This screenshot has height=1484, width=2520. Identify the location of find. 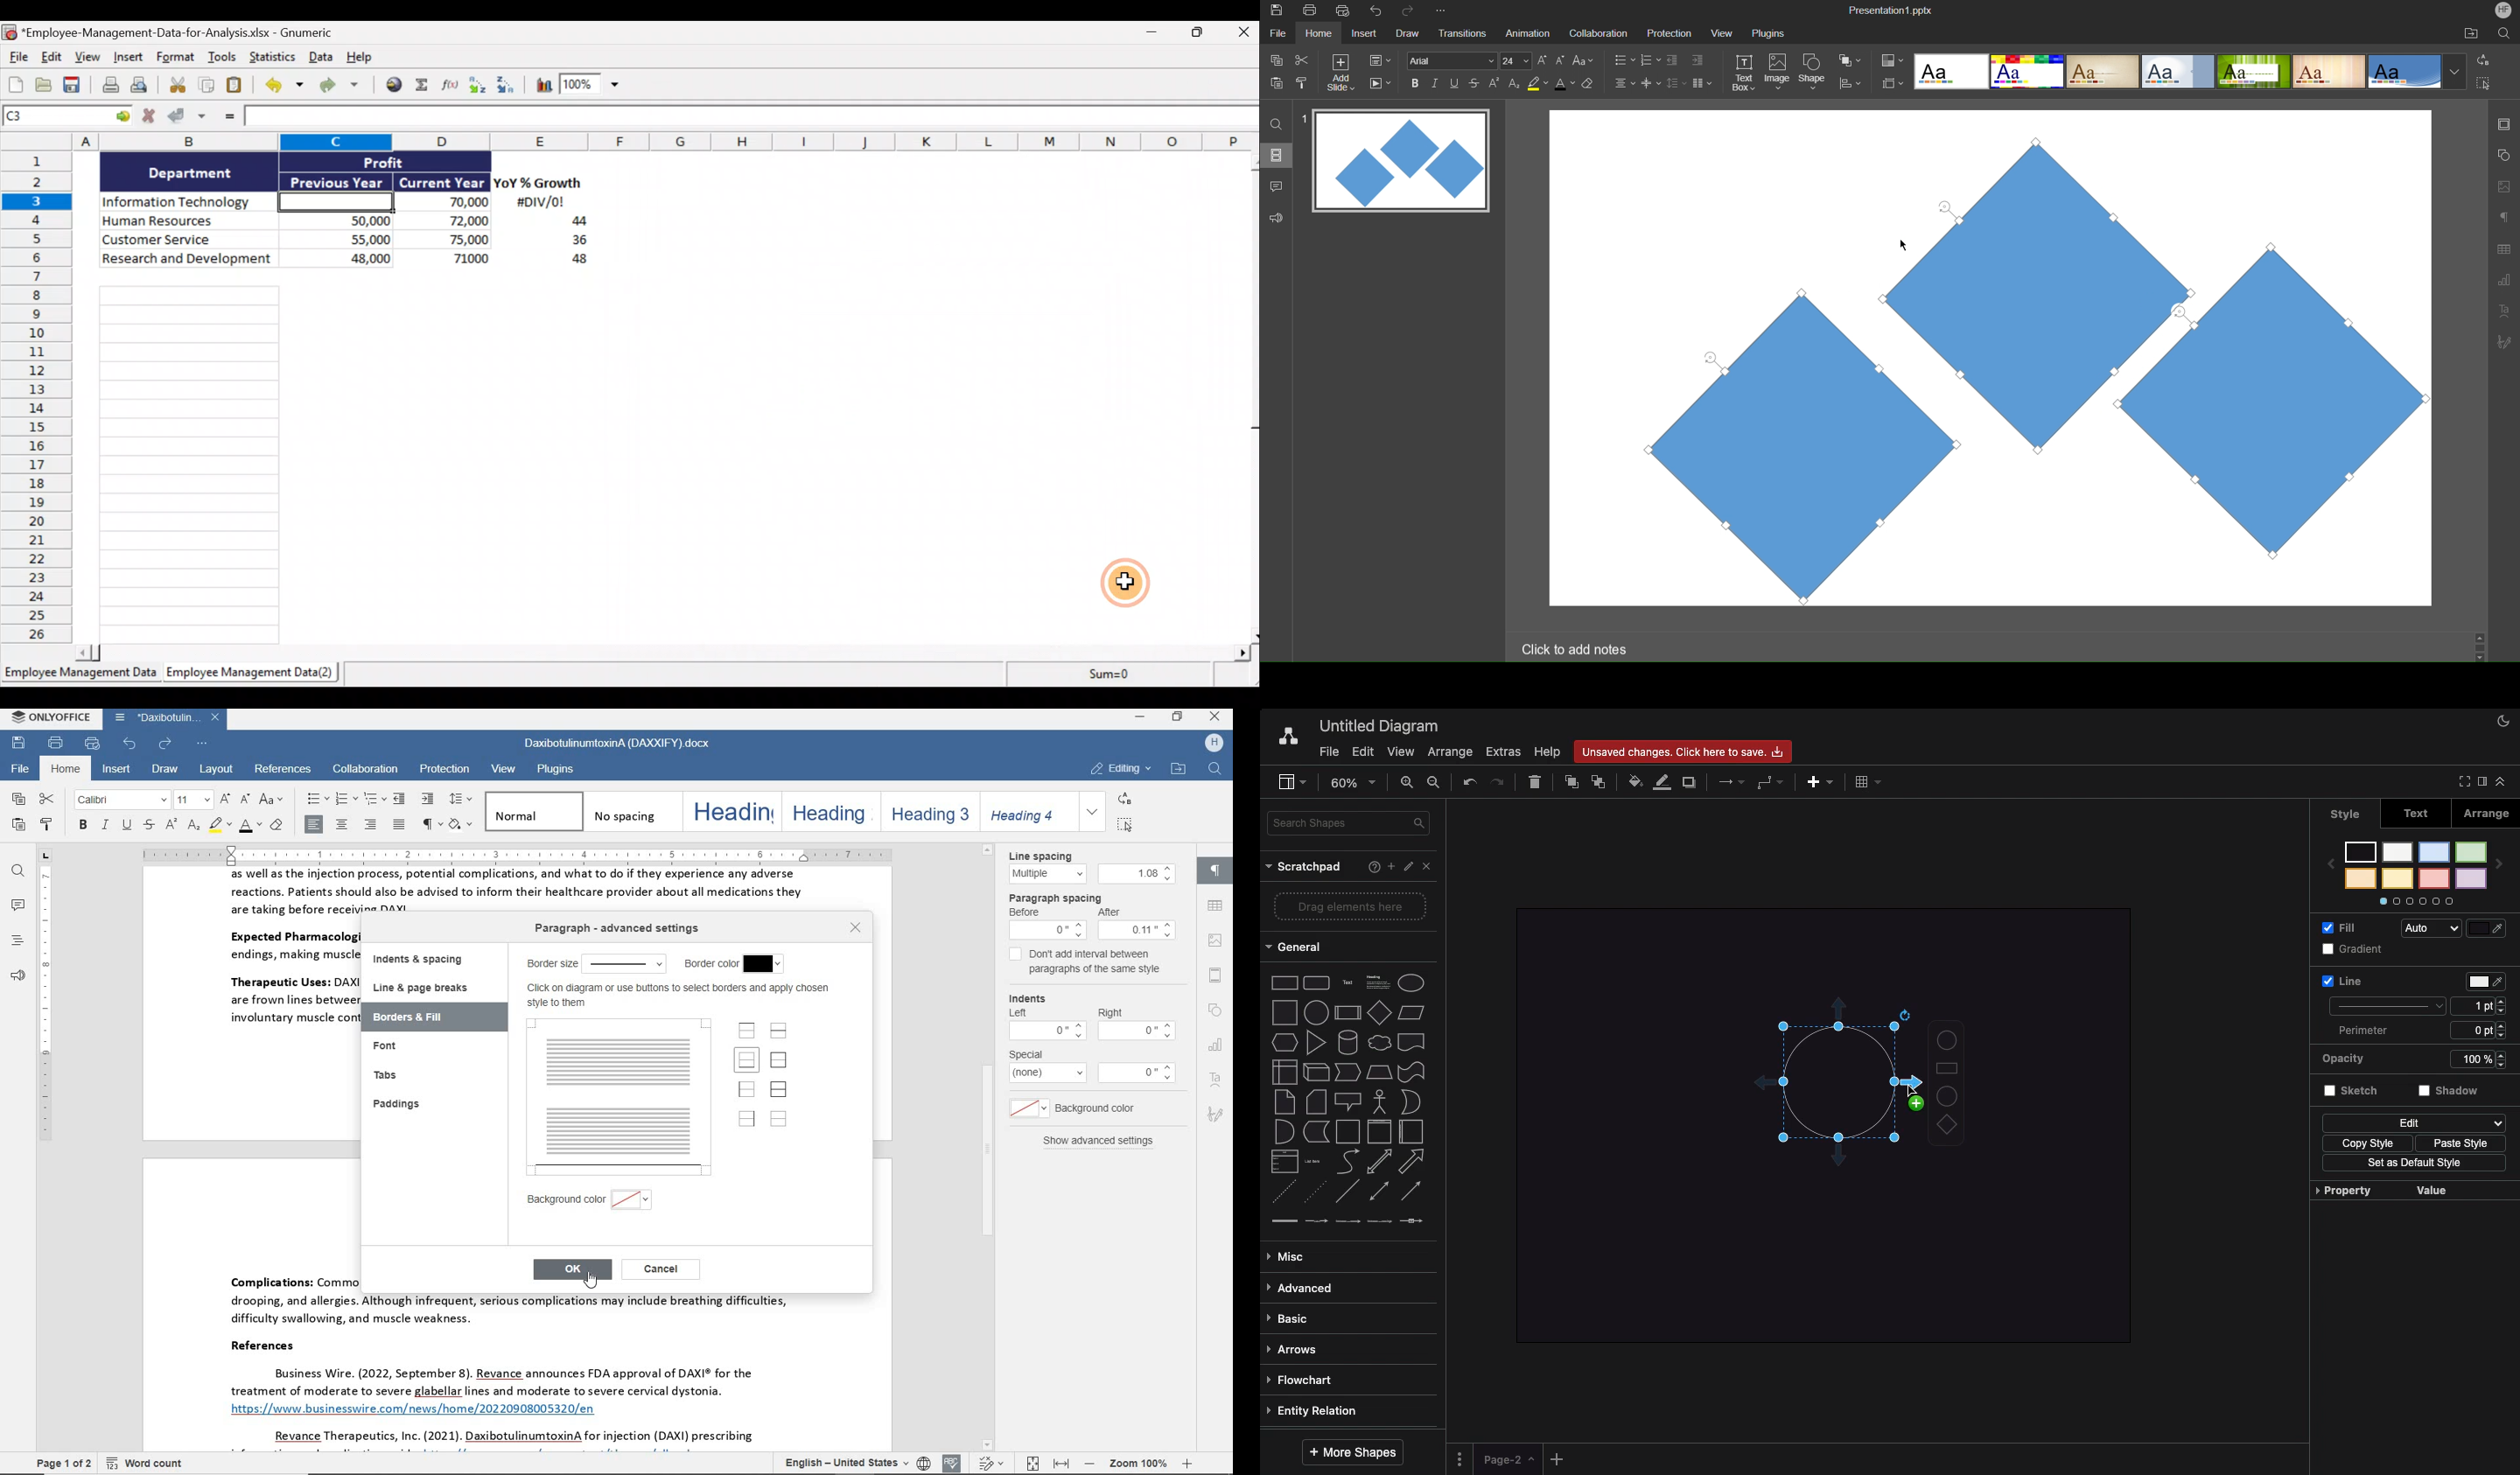
(18, 872).